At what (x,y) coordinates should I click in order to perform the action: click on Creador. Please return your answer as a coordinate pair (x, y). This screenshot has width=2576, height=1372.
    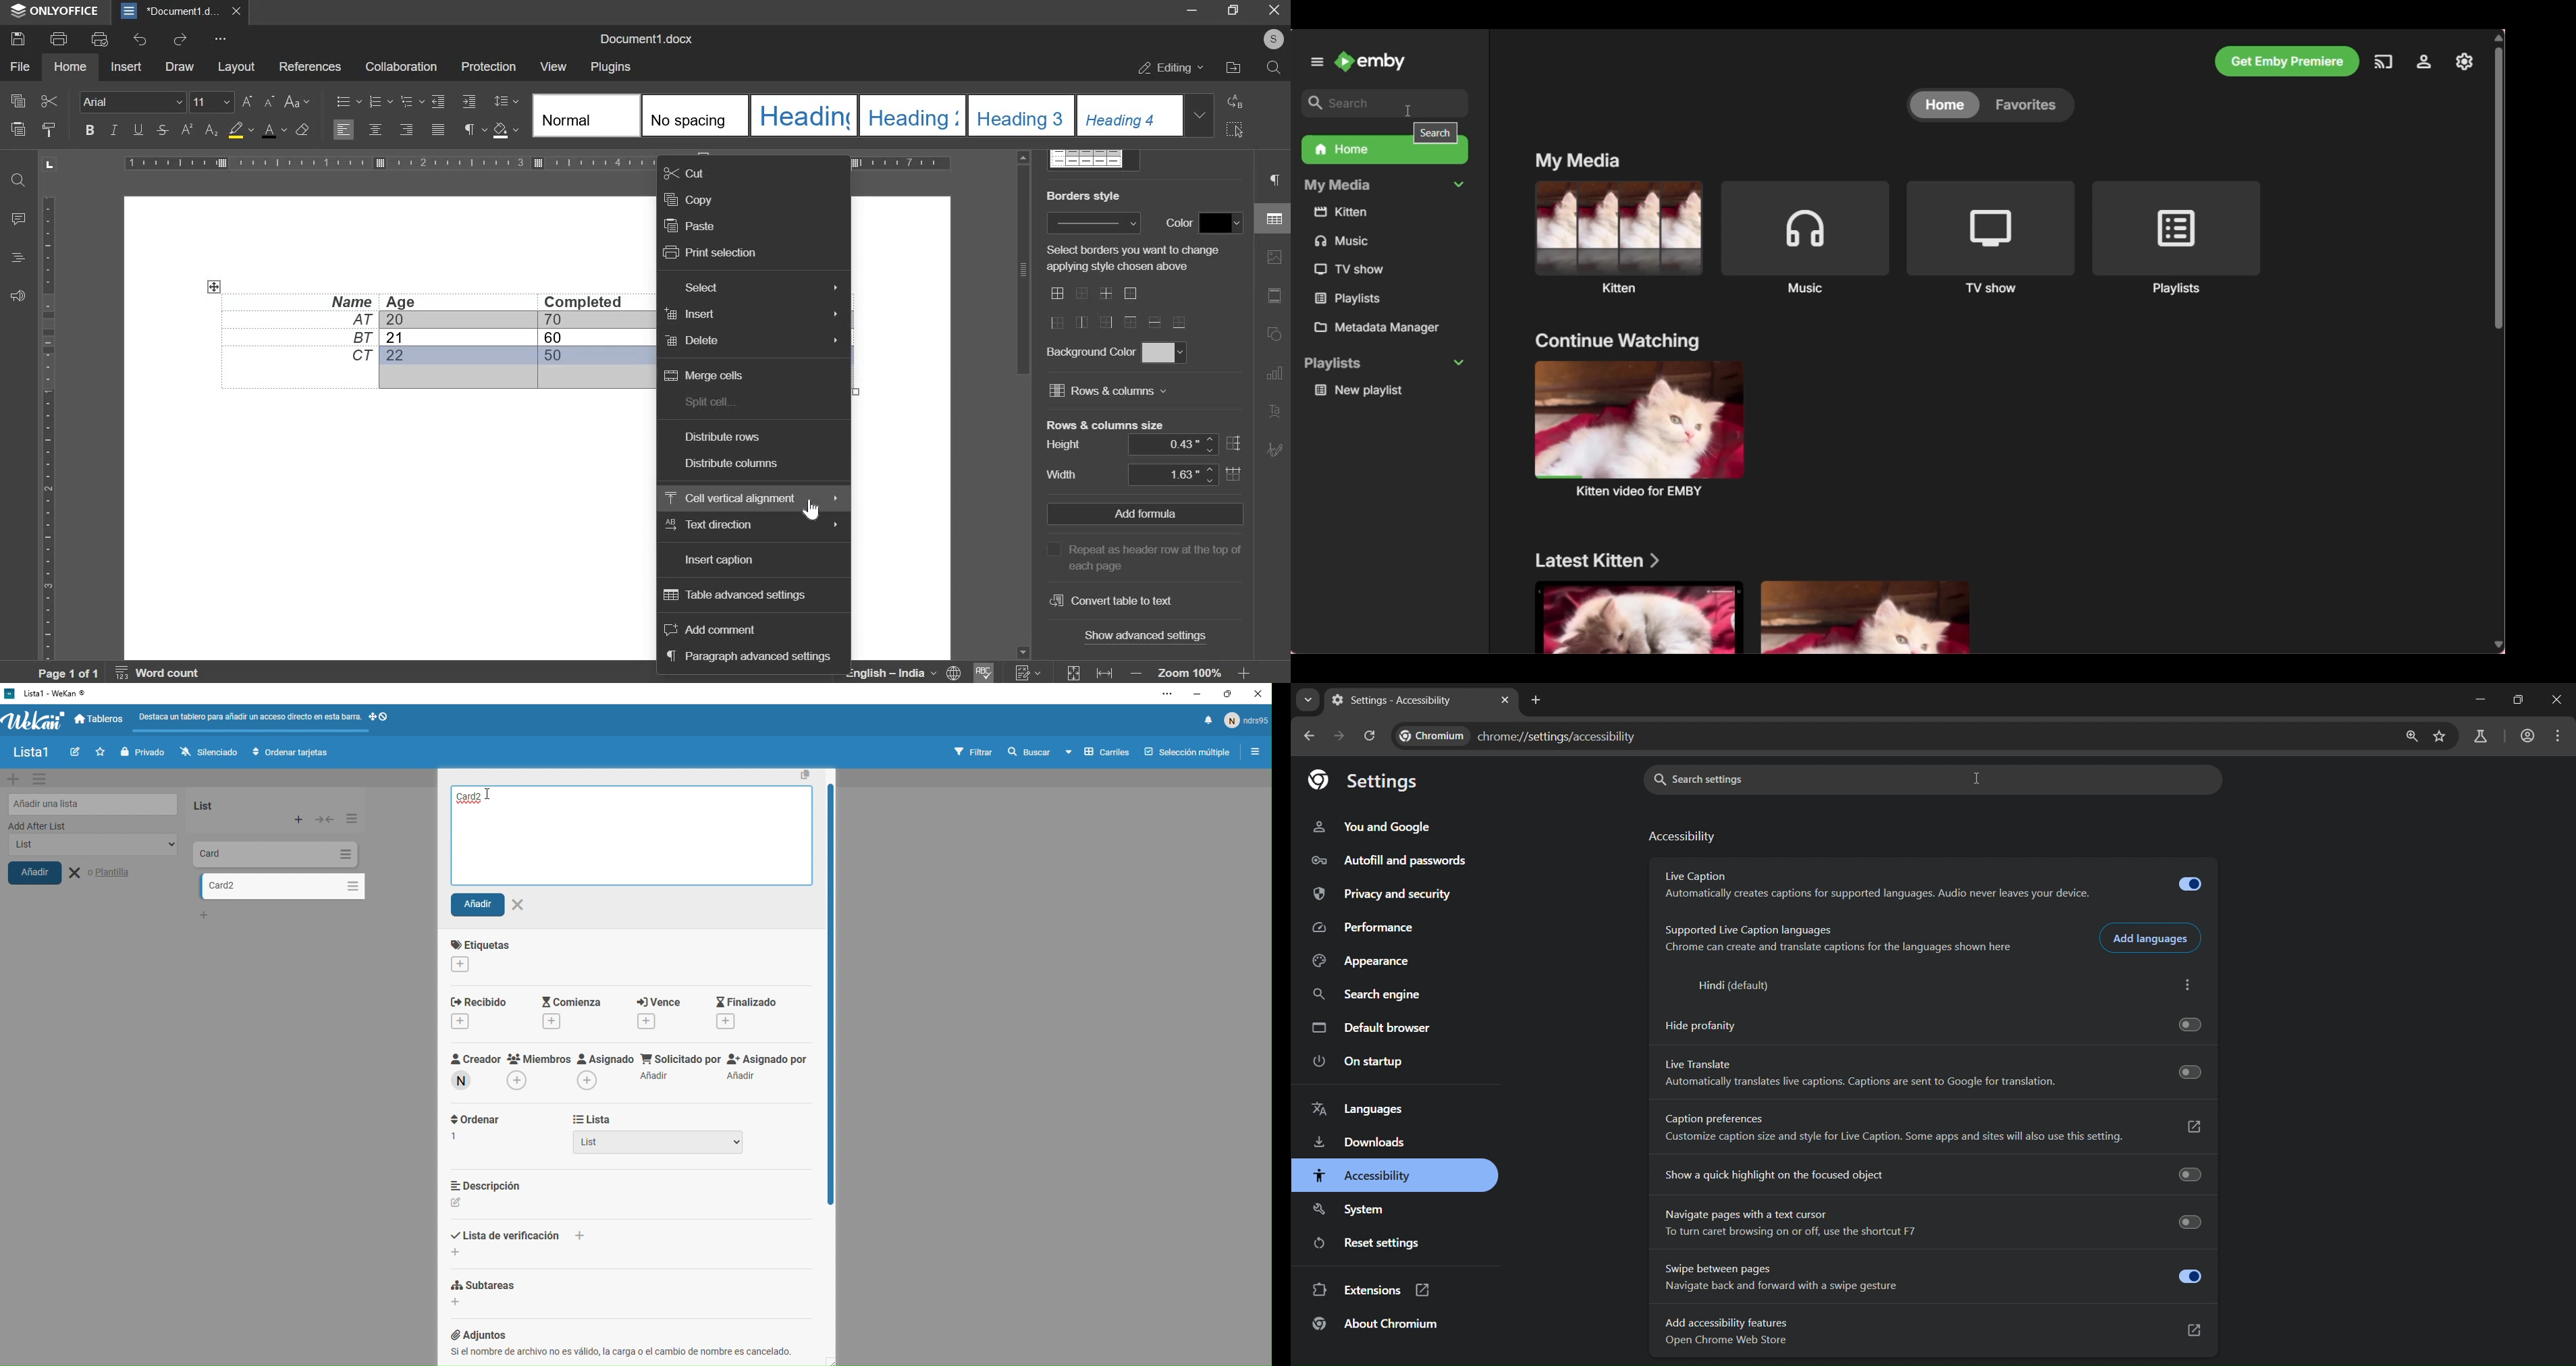
    Looking at the image, I should click on (469, 1064).